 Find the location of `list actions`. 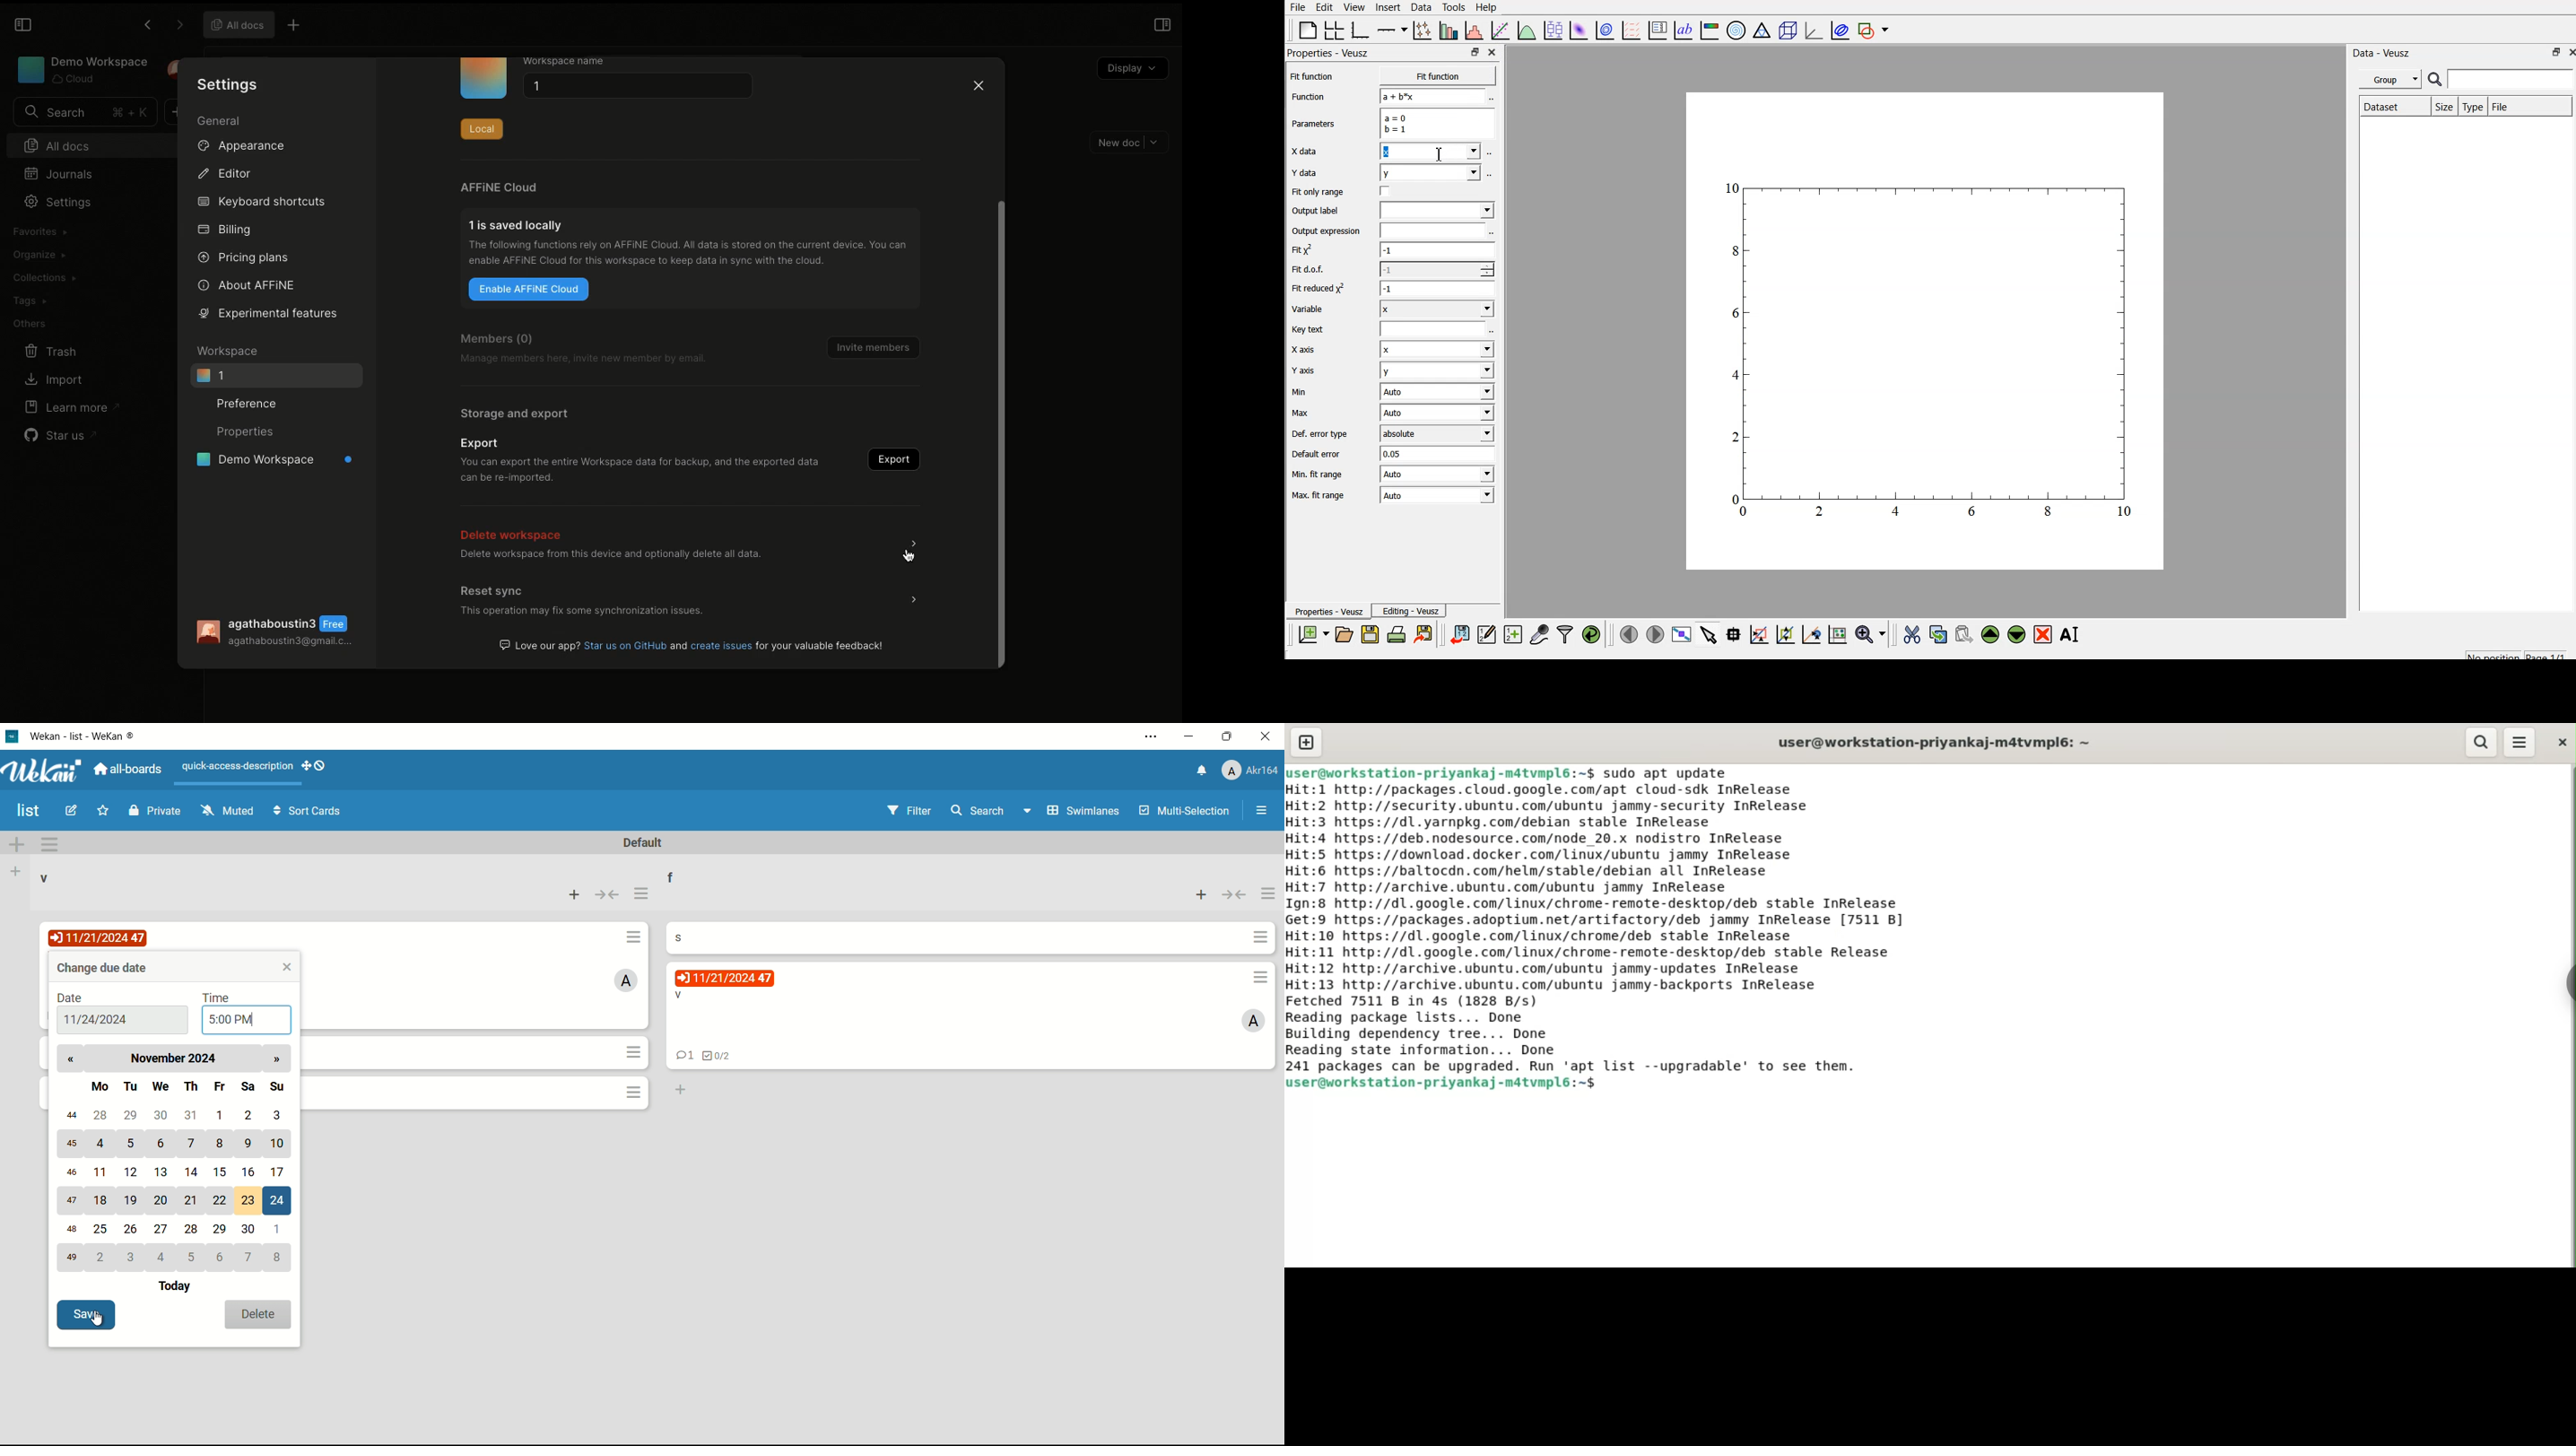

list actions is located at coordinates (1270, 896).